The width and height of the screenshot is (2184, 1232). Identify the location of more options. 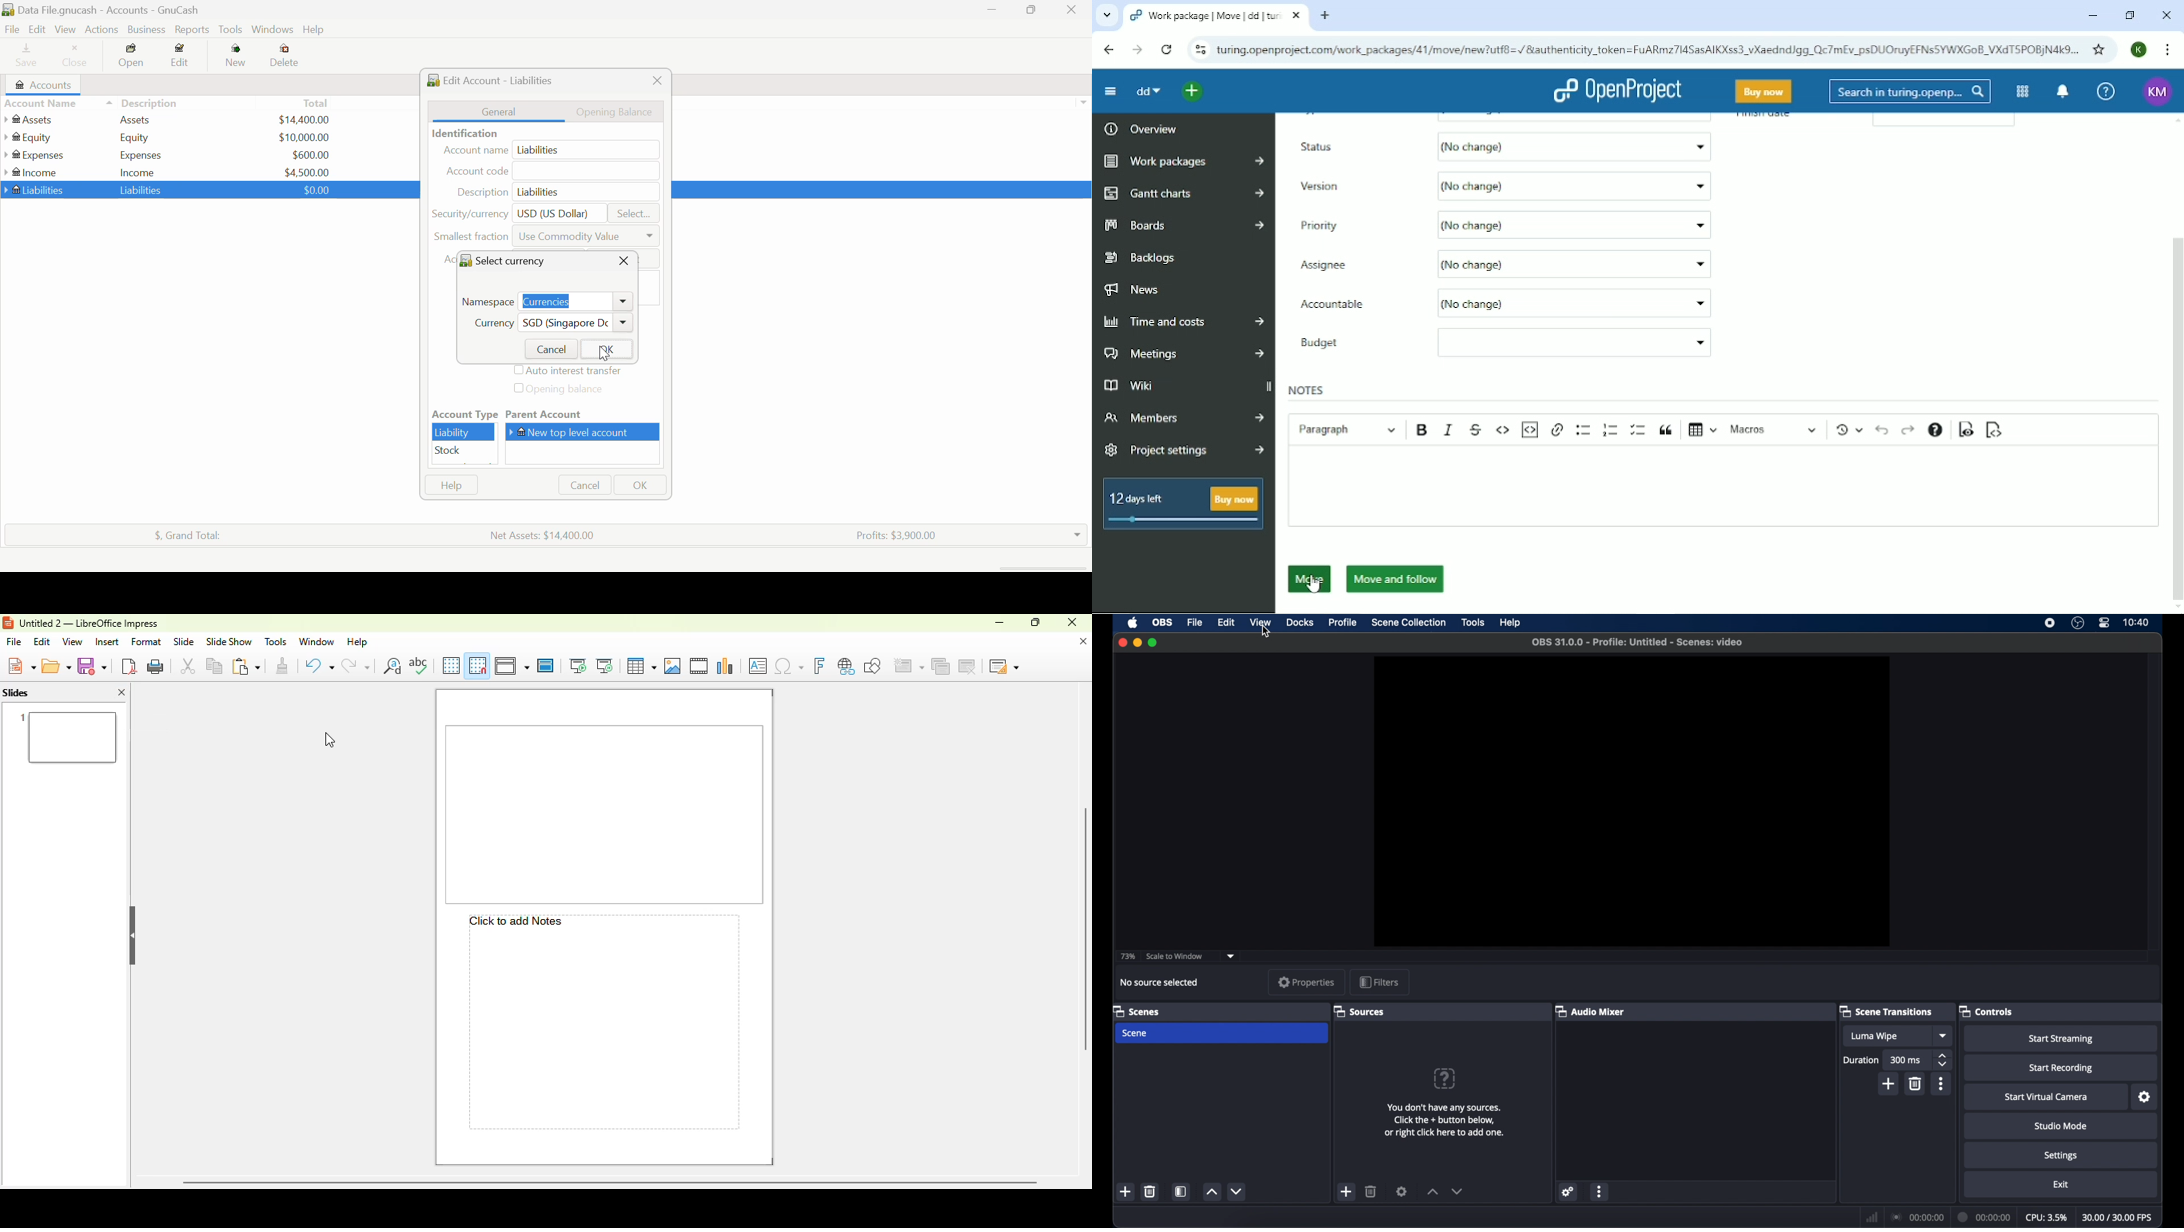
(1599, 1192).